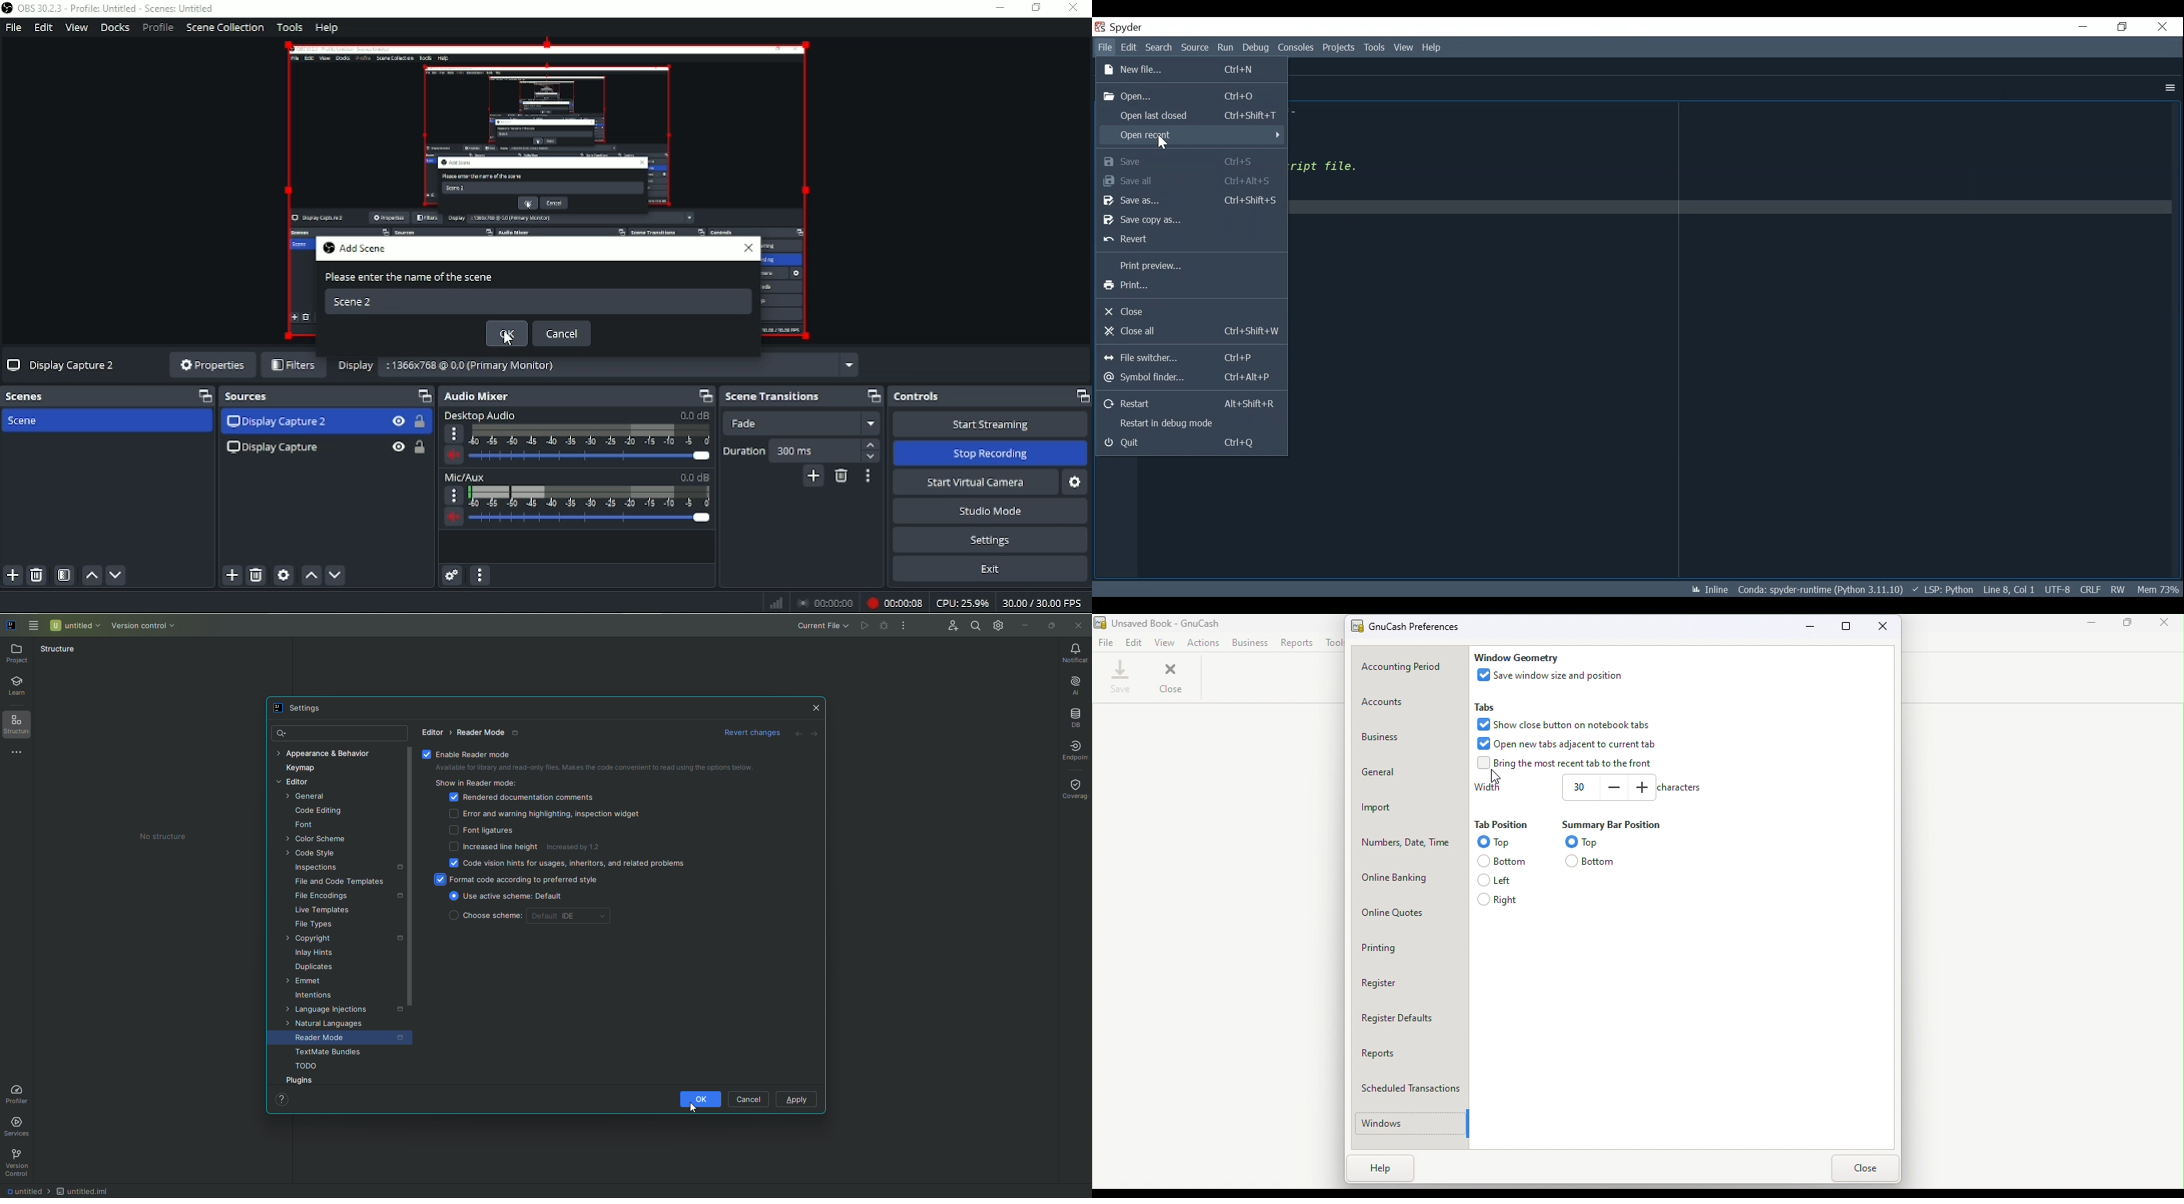 This screenshot has height=1204, width=2184. Describe the element at coordinates (479, 577) in the screenshot. I see `Audio mixer menu` at that location.